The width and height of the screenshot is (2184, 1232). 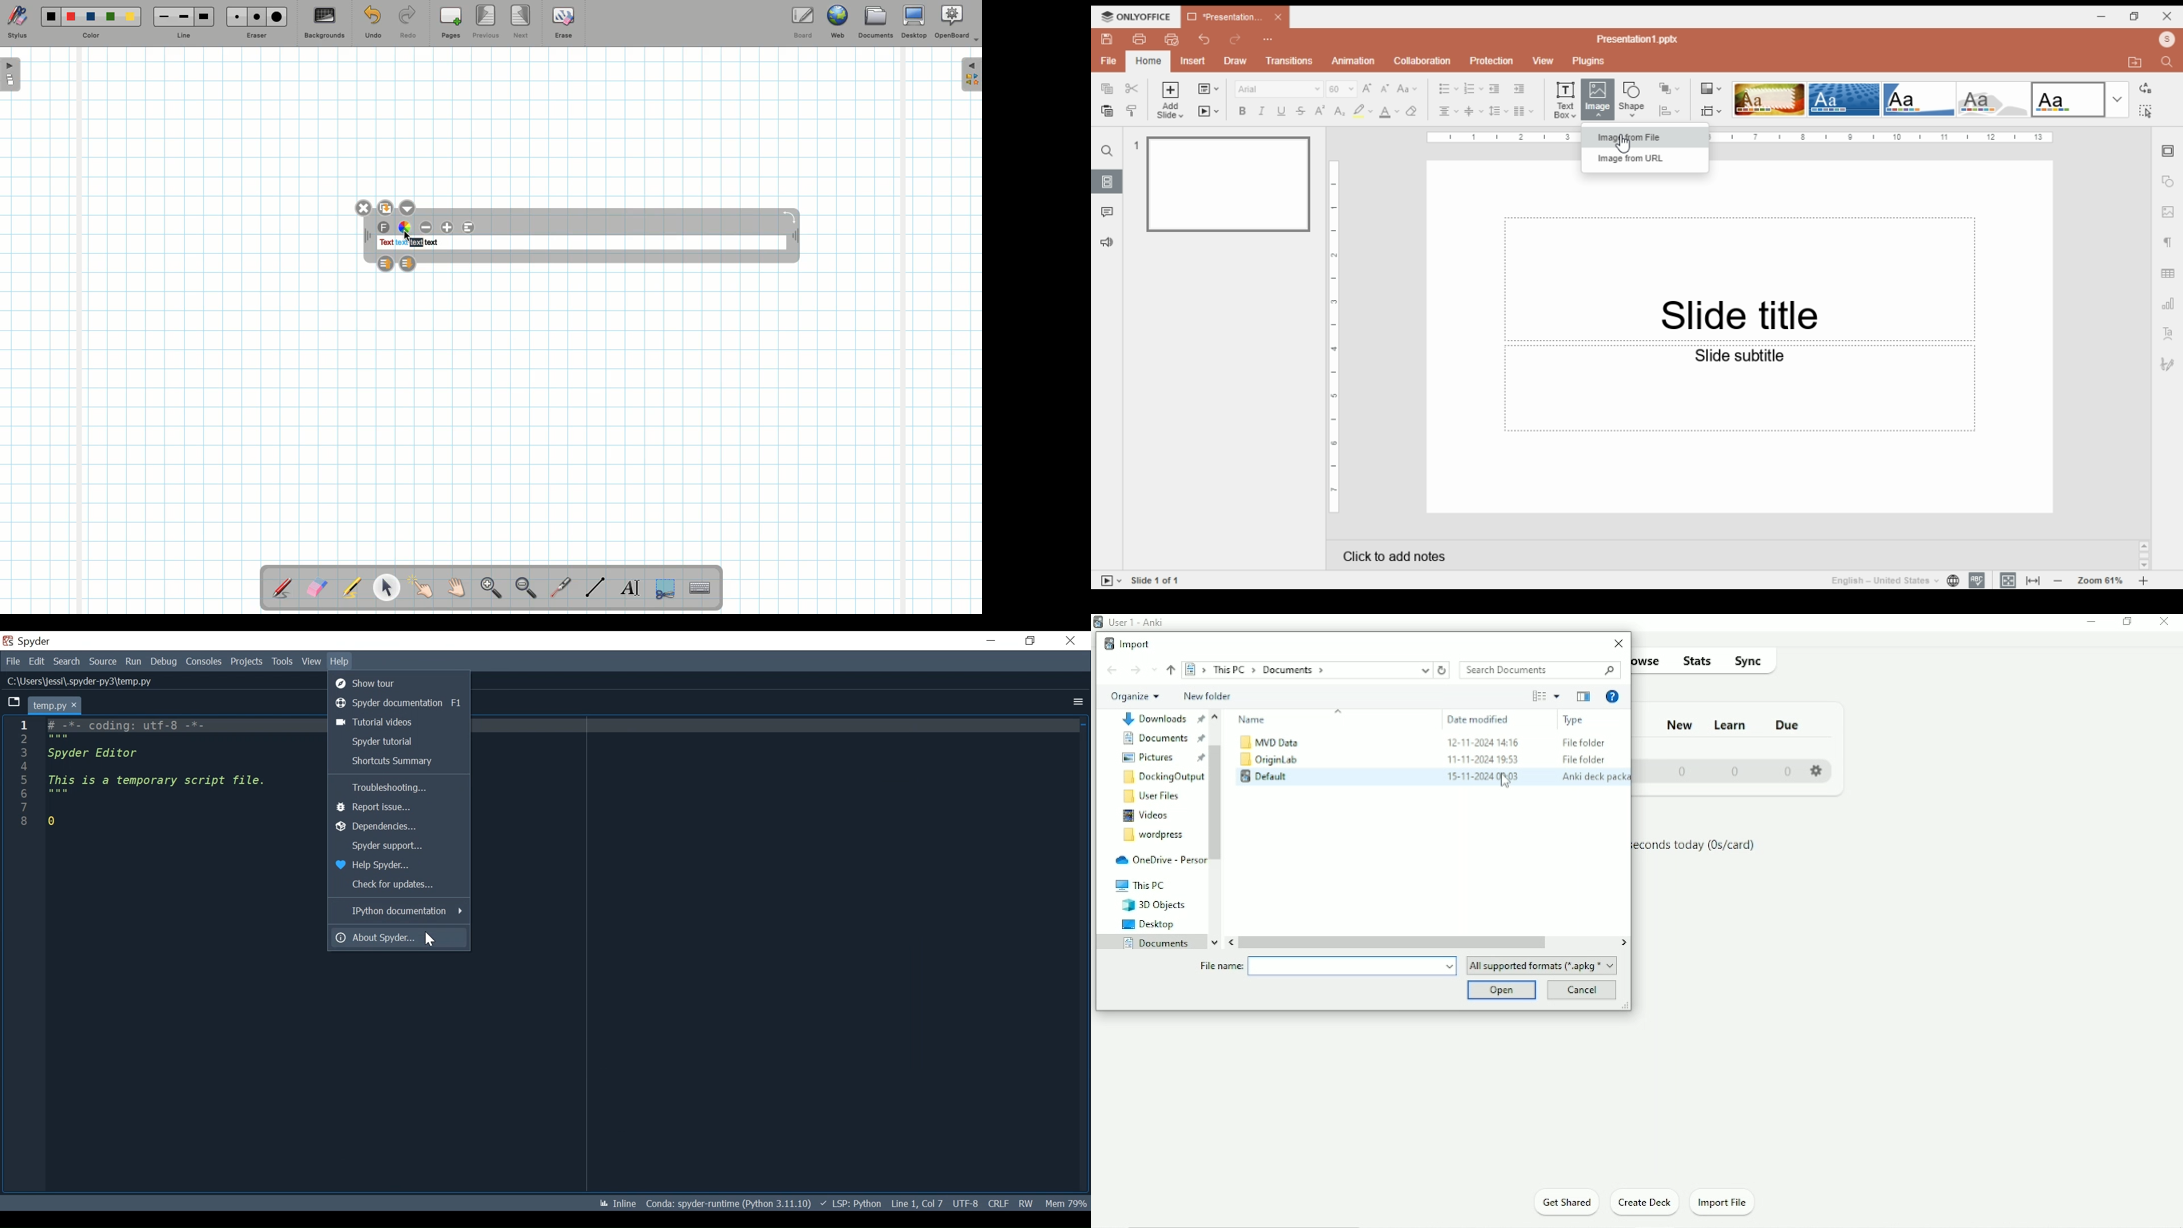 What do you see at coordinates (488, 589) in the screenshot?
I see `Zoom in` at bounding box center [488, 589].